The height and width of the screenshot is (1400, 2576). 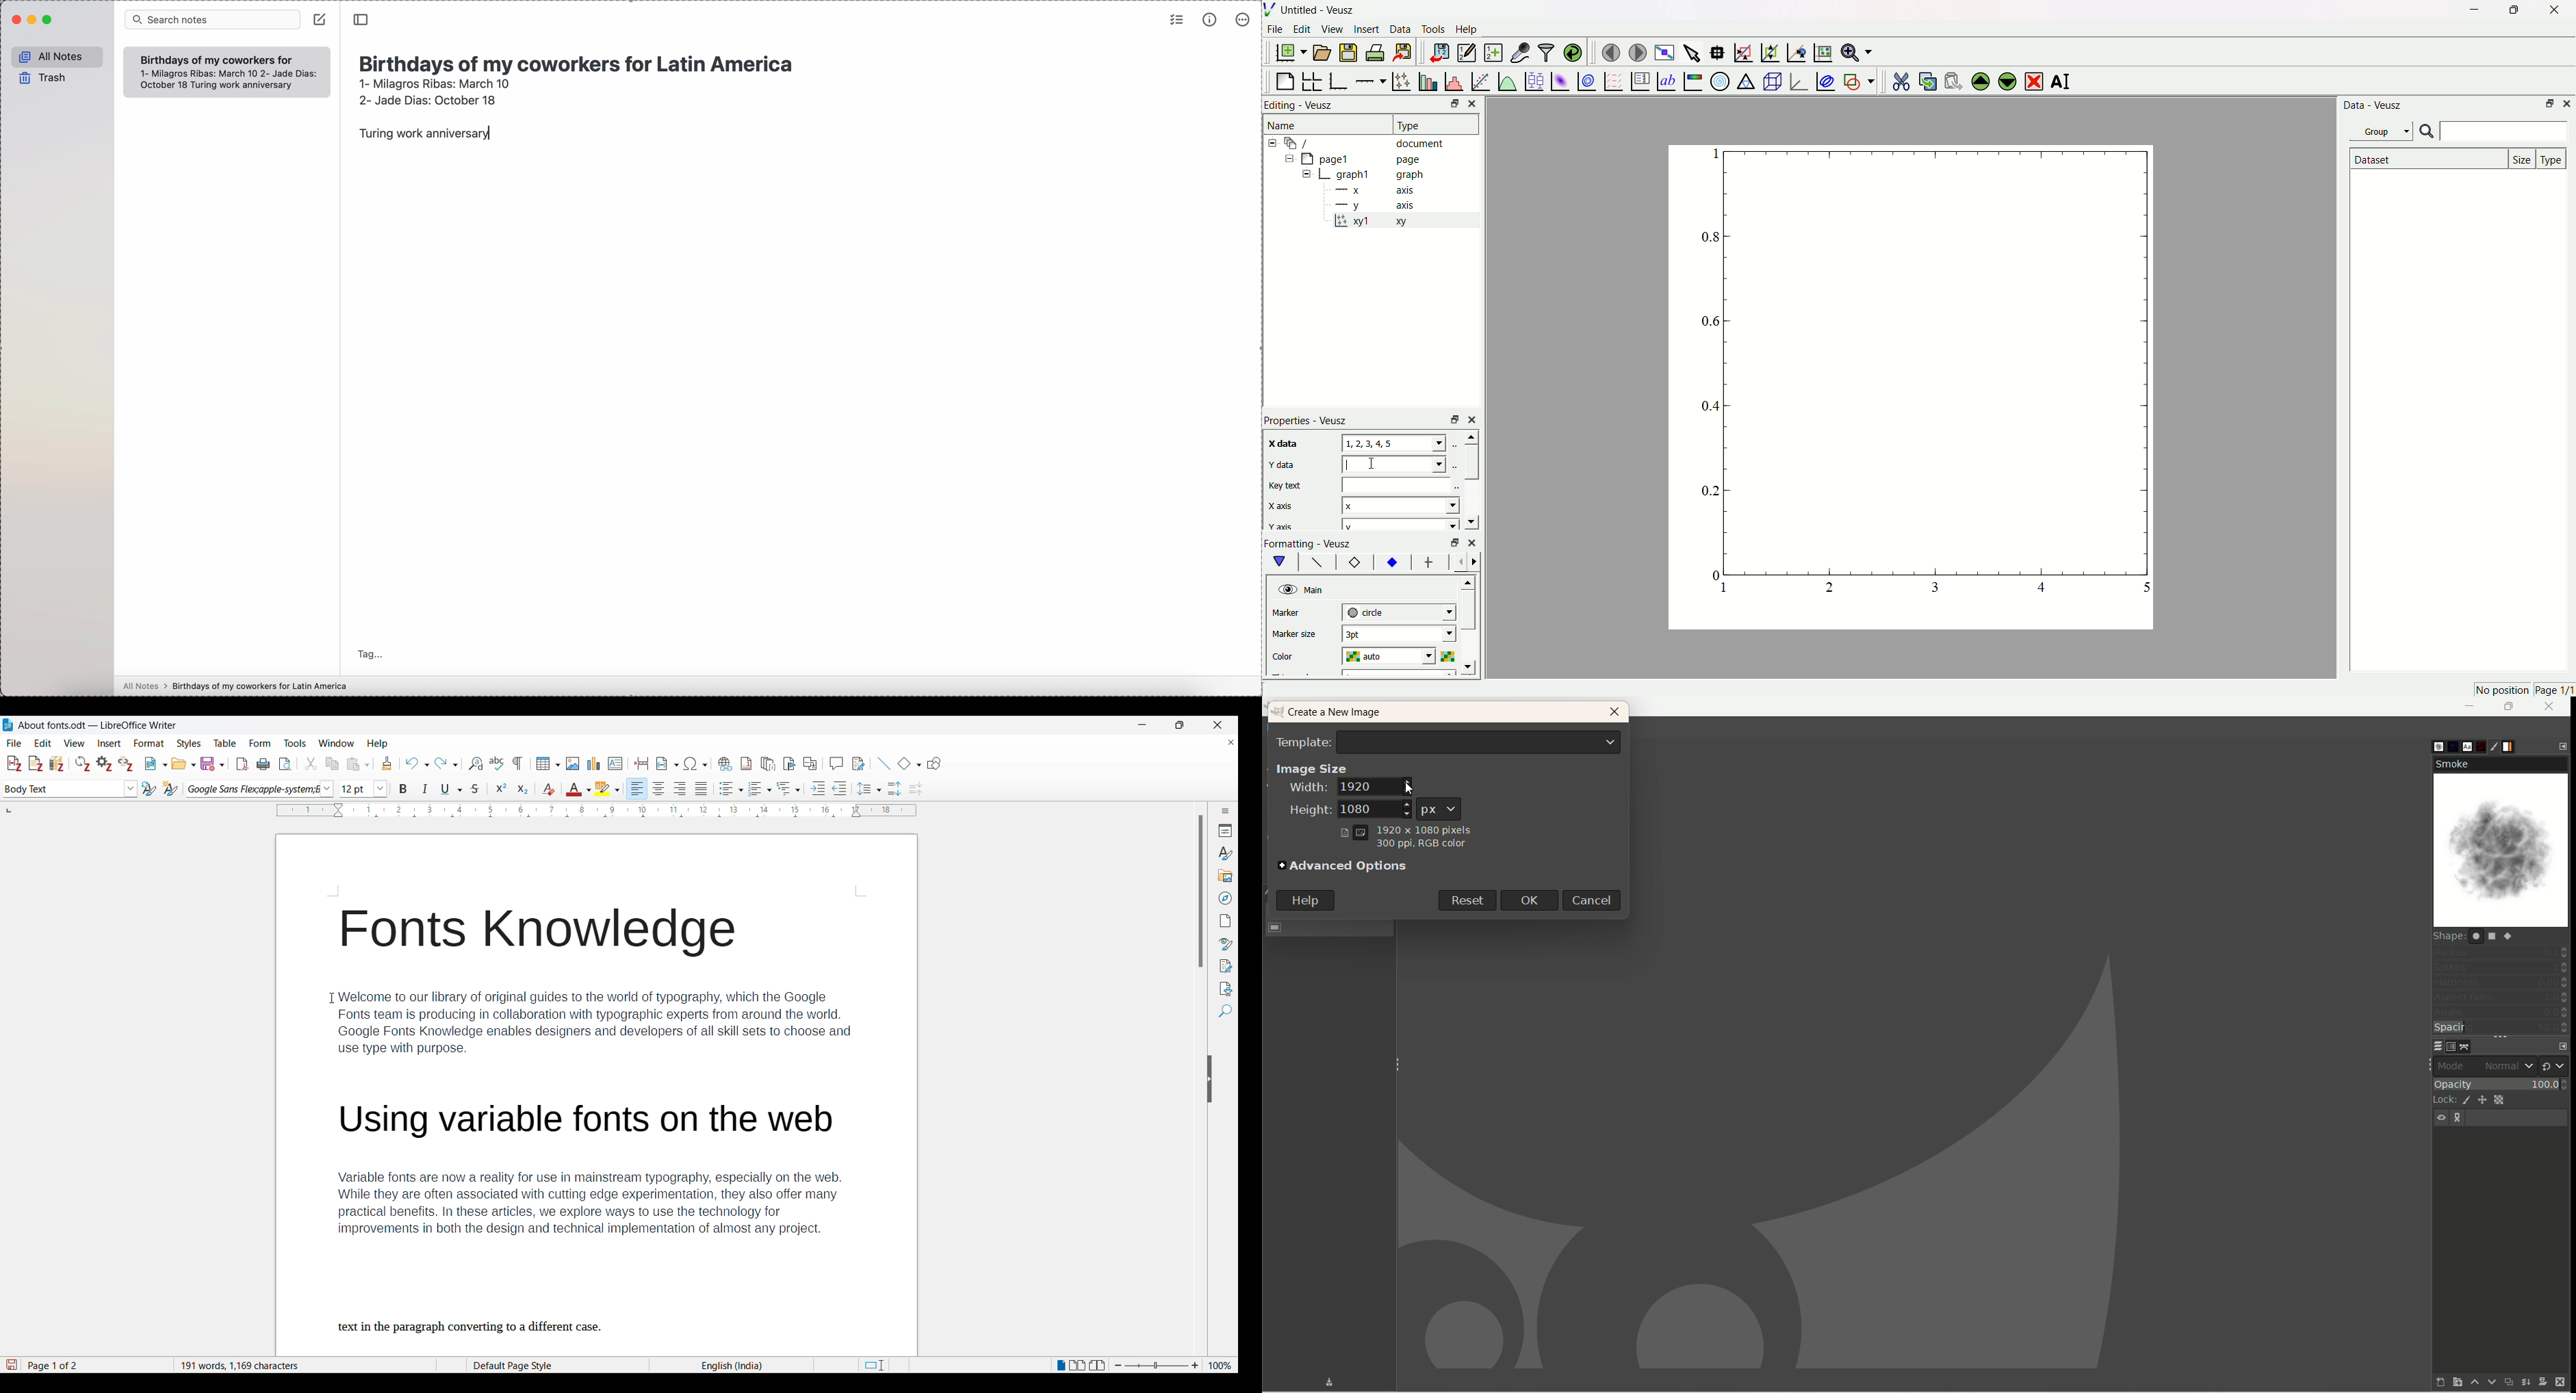 What do you see at coordinates (109, 744) in the screenshot?
I see `Insert menu` at bounding box center [109, 744].